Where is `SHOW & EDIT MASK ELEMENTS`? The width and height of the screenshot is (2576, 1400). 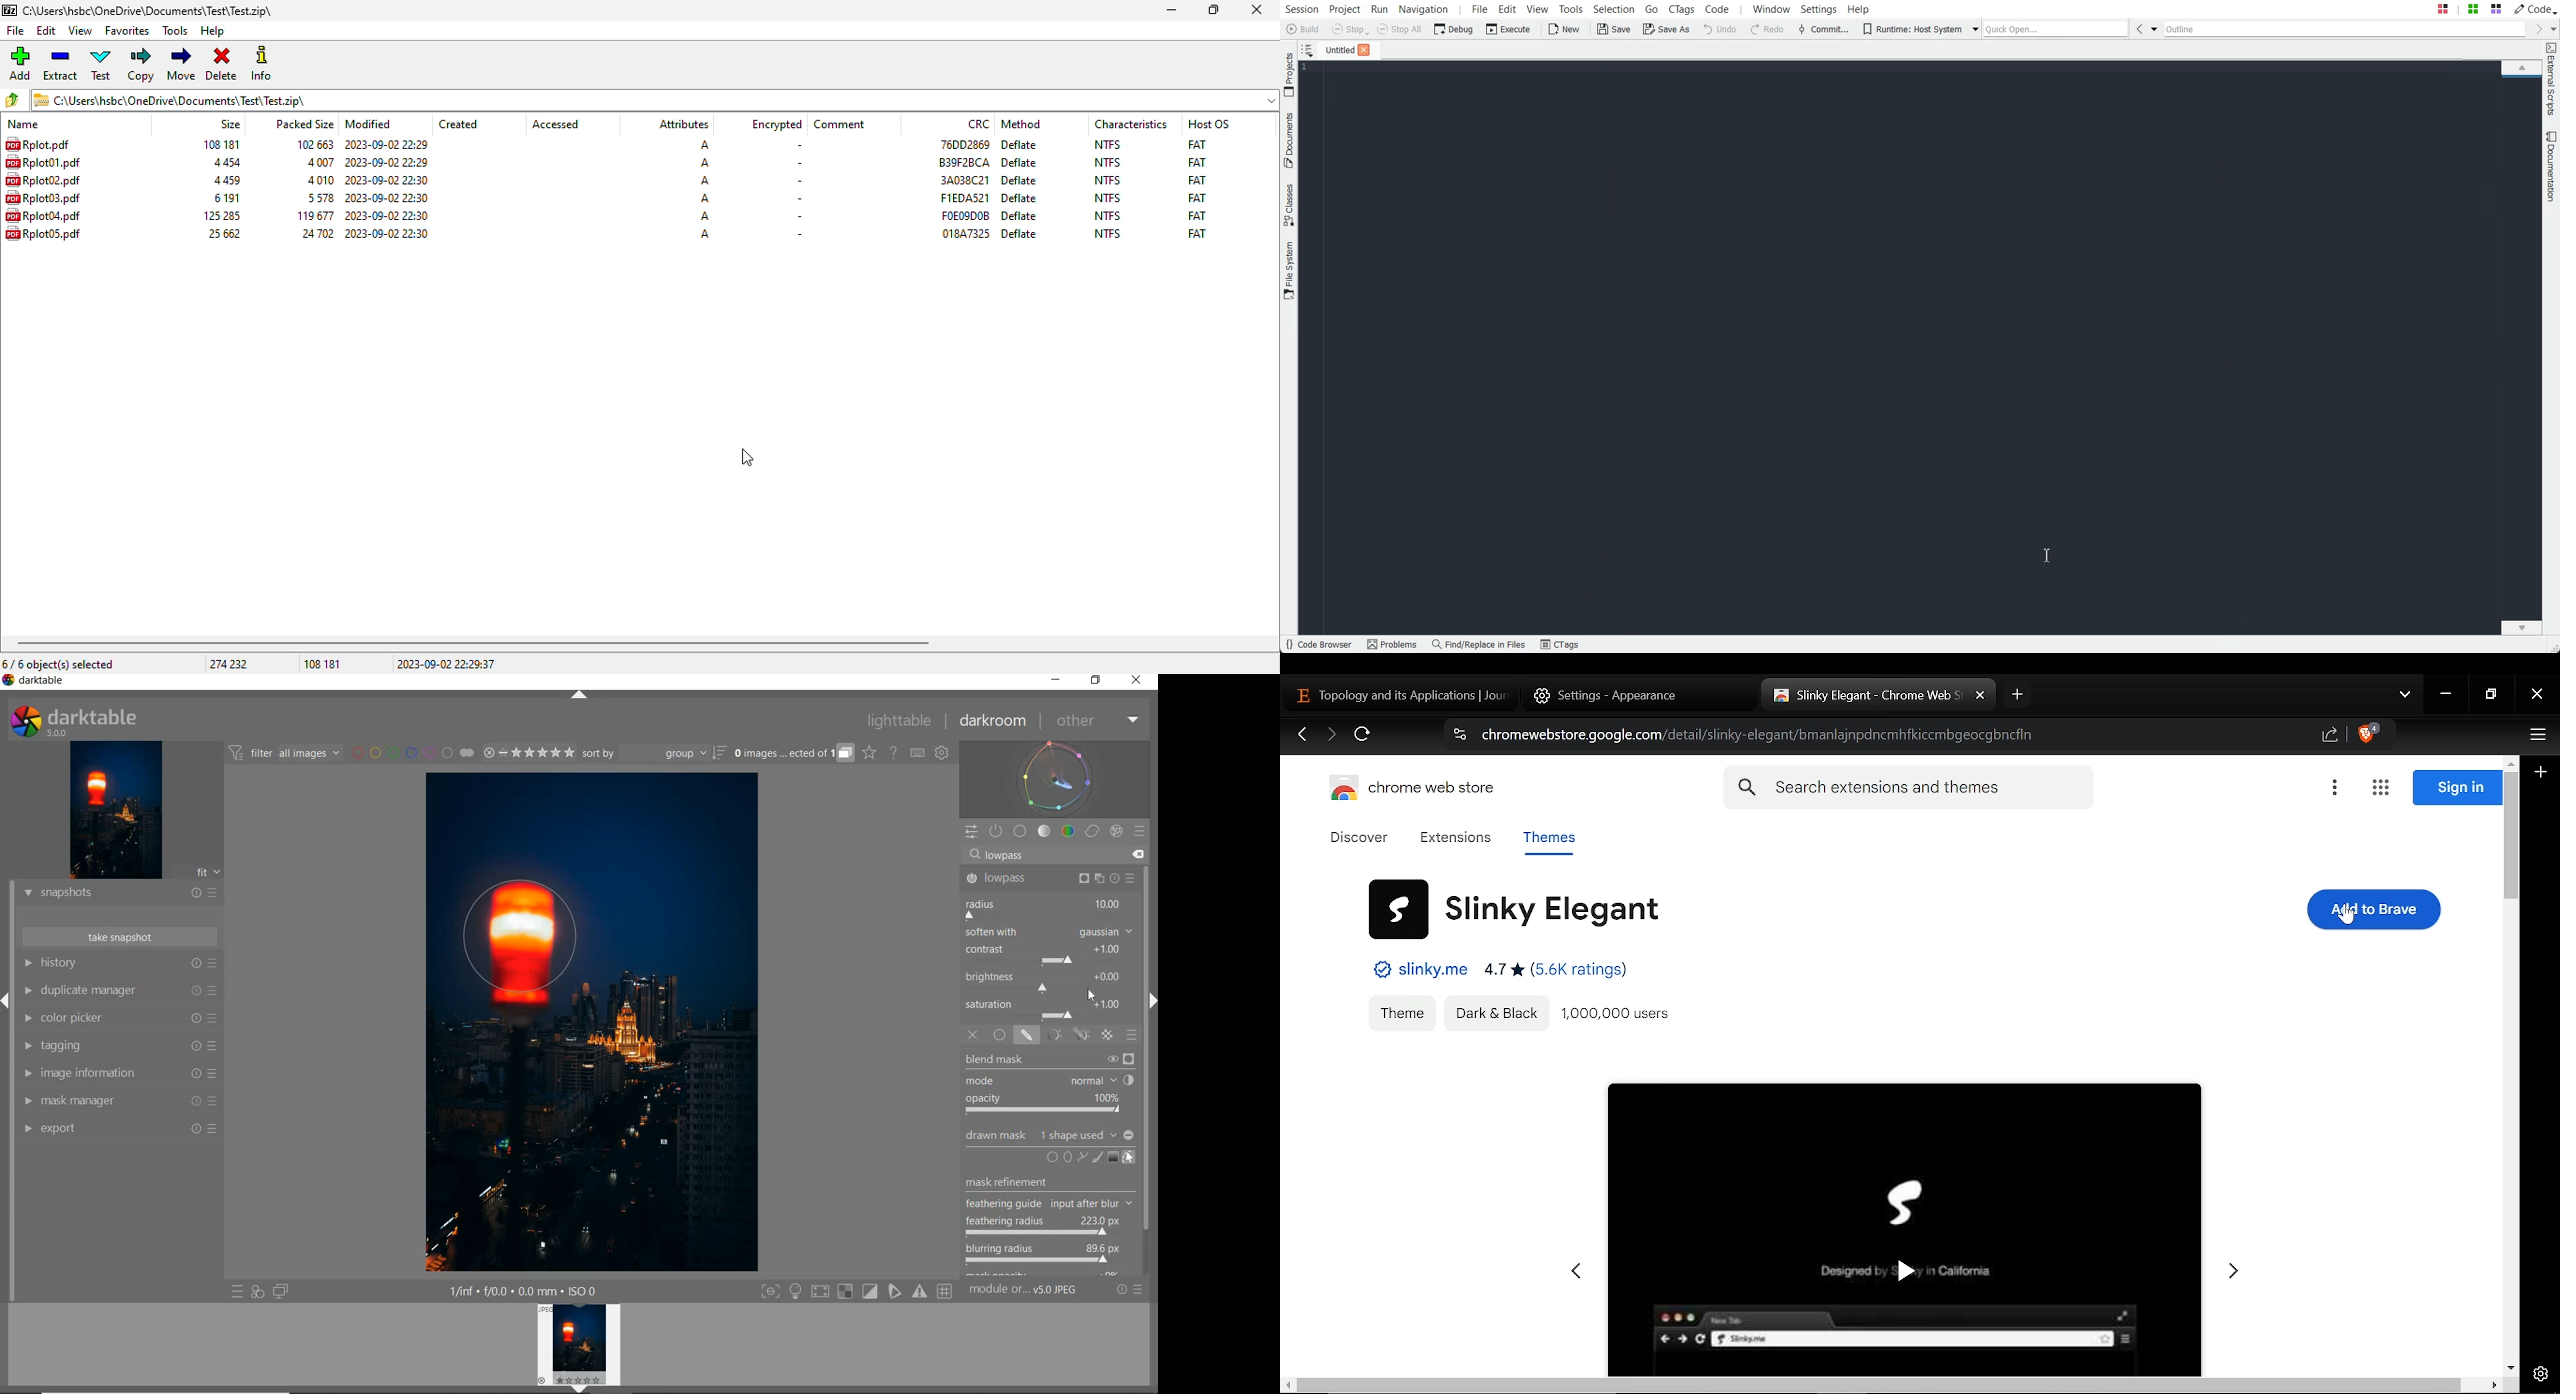
SHOW & EDIT MASK ELEMENTS is located at coordinates (1130, 1159).